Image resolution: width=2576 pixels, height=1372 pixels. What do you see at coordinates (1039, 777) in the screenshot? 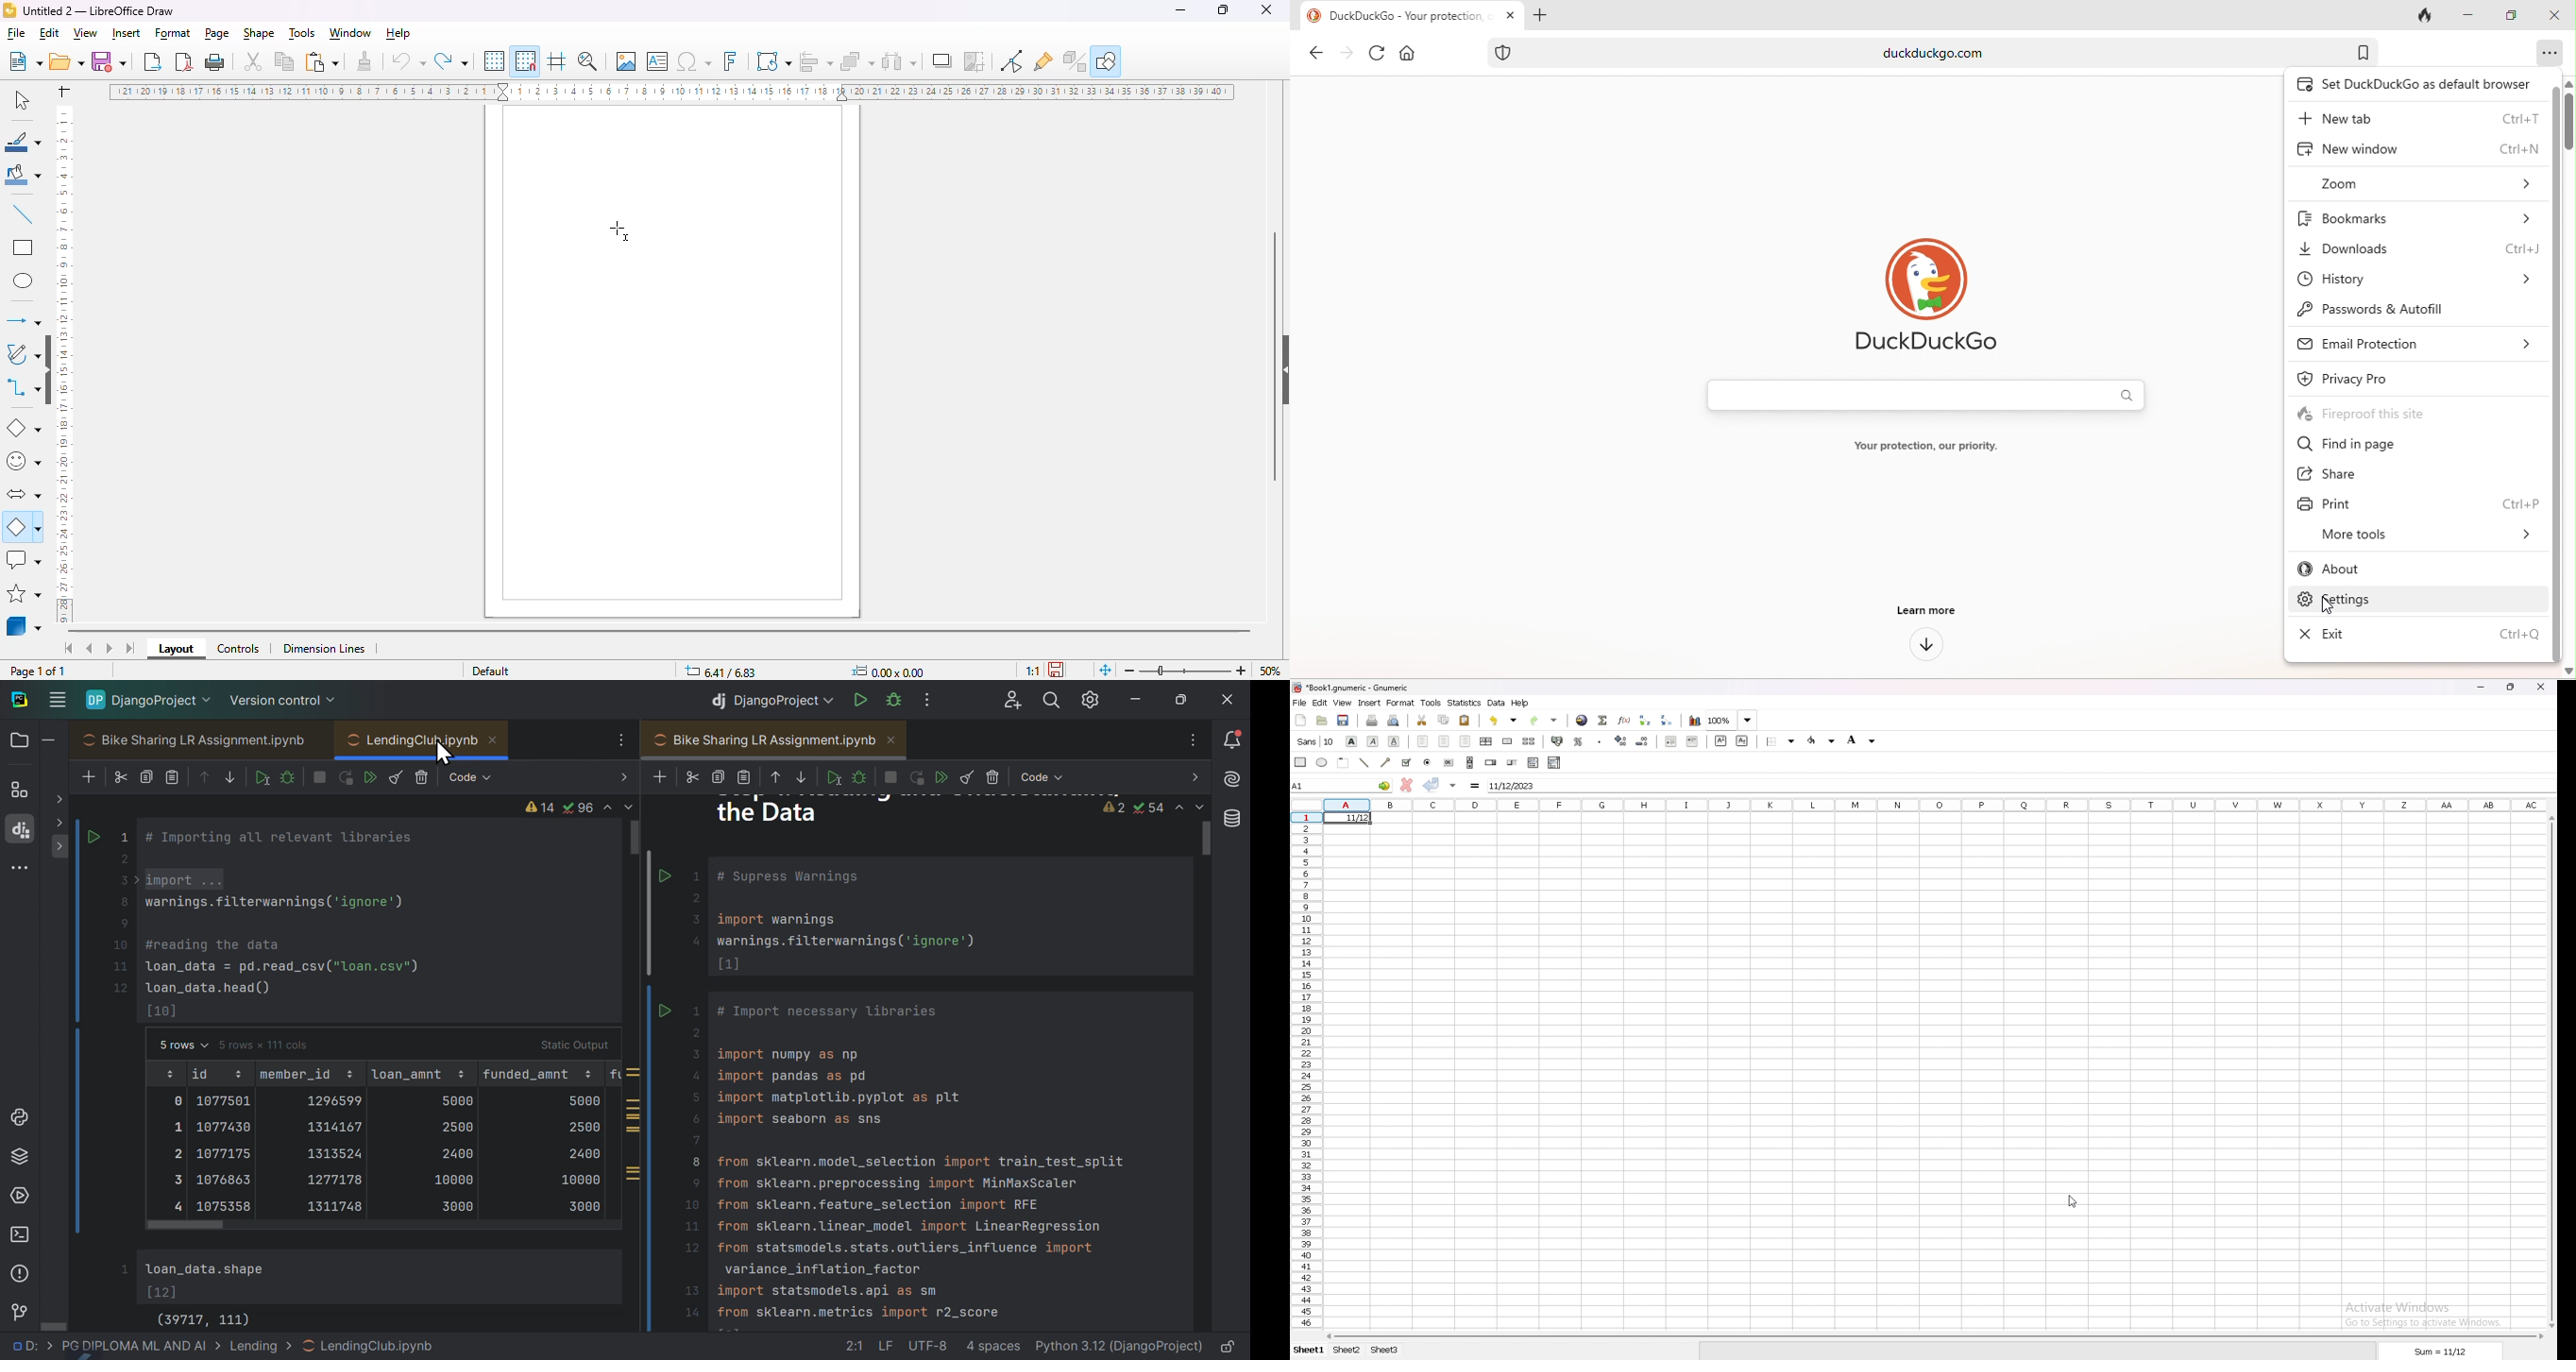
I see `` at bounding box center [1039, 777].